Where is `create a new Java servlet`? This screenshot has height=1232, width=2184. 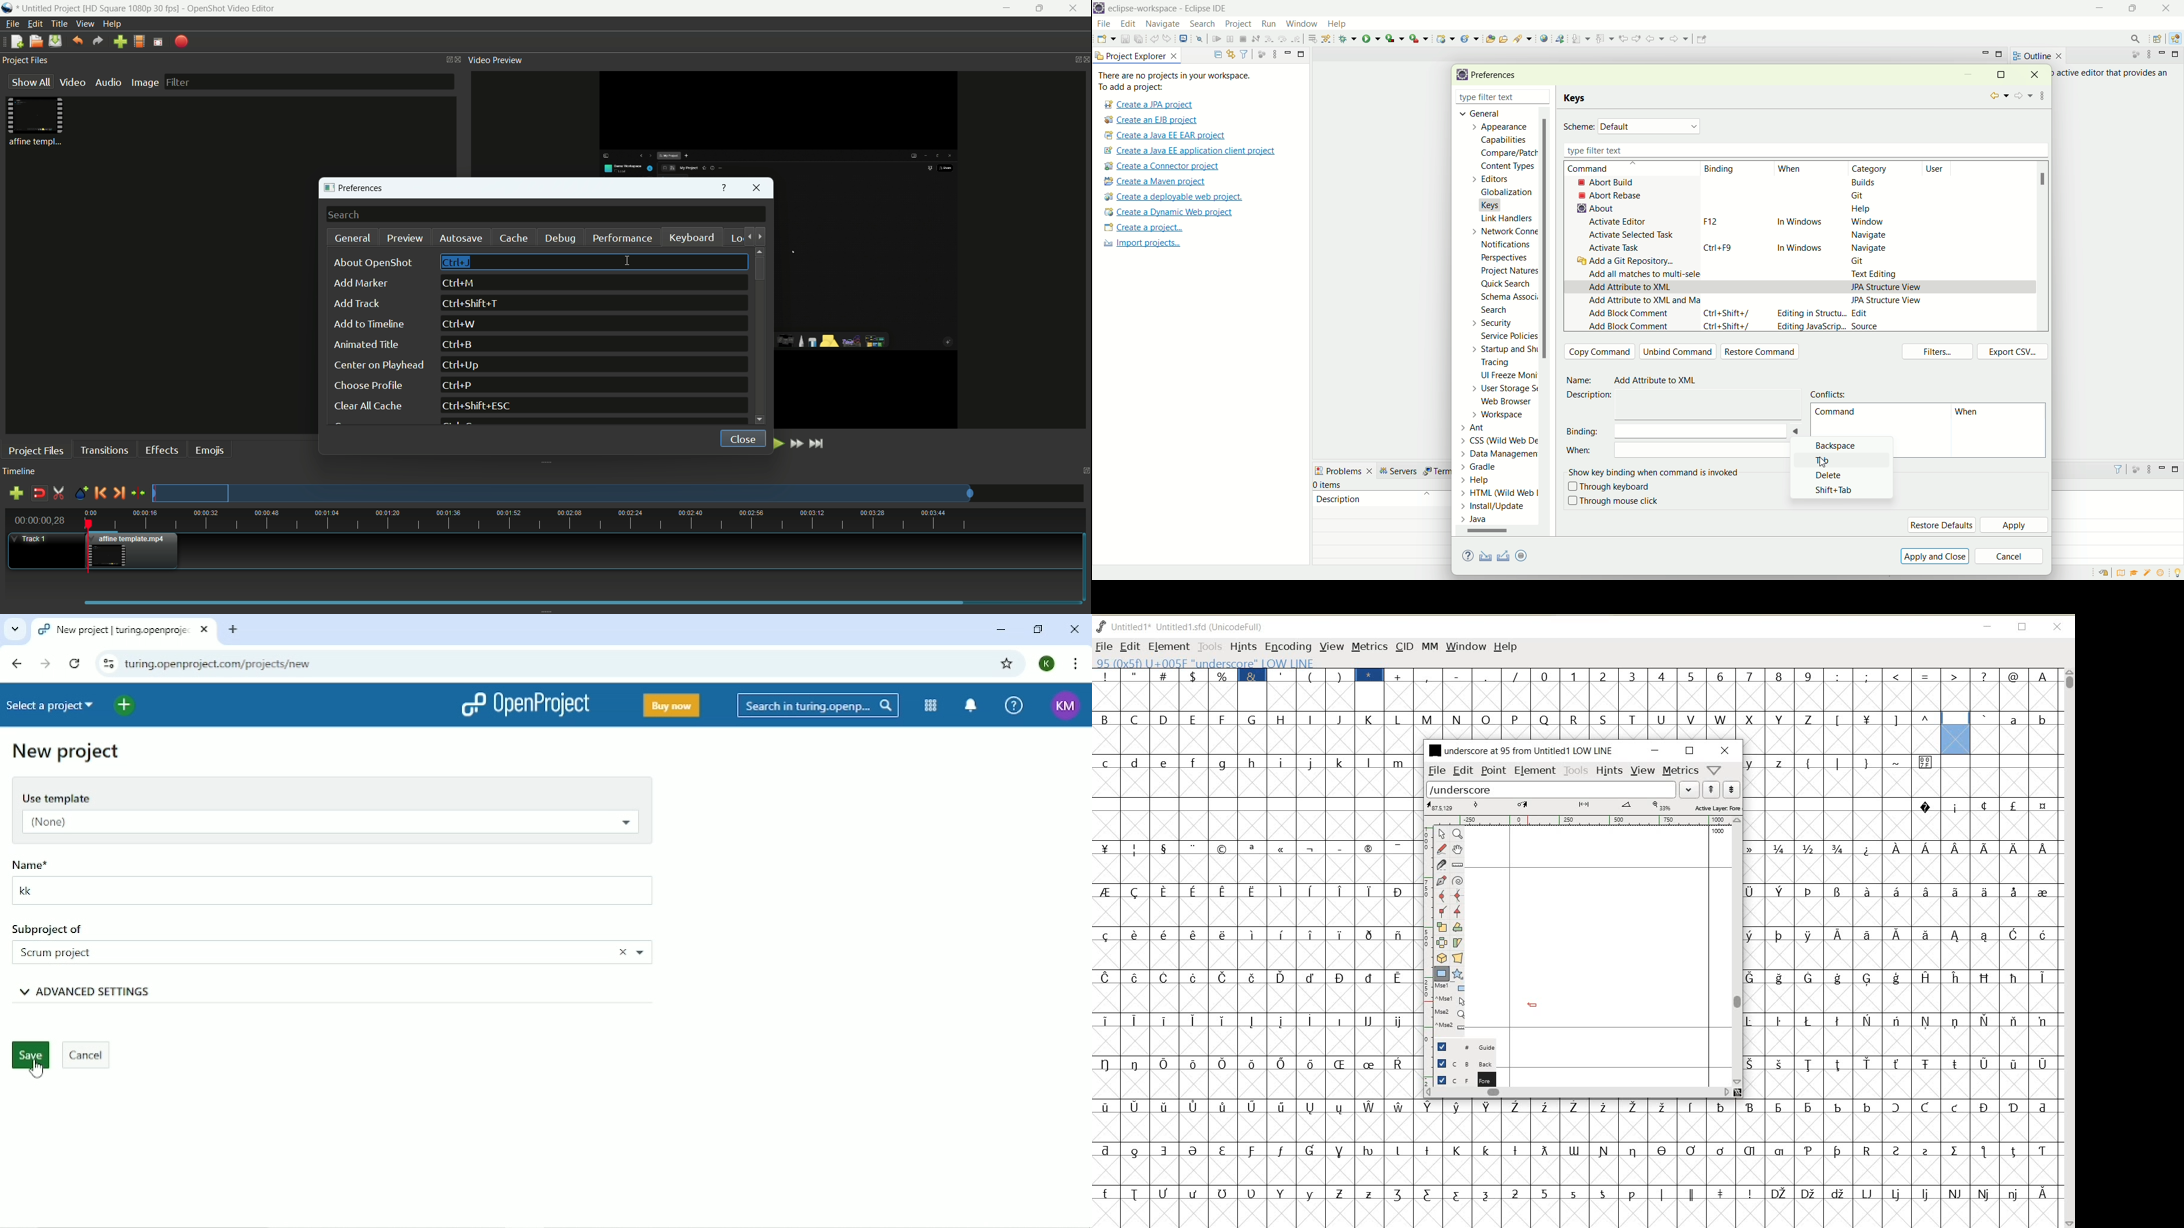
create a new Java servlet is located at coordinates (1472, 39).